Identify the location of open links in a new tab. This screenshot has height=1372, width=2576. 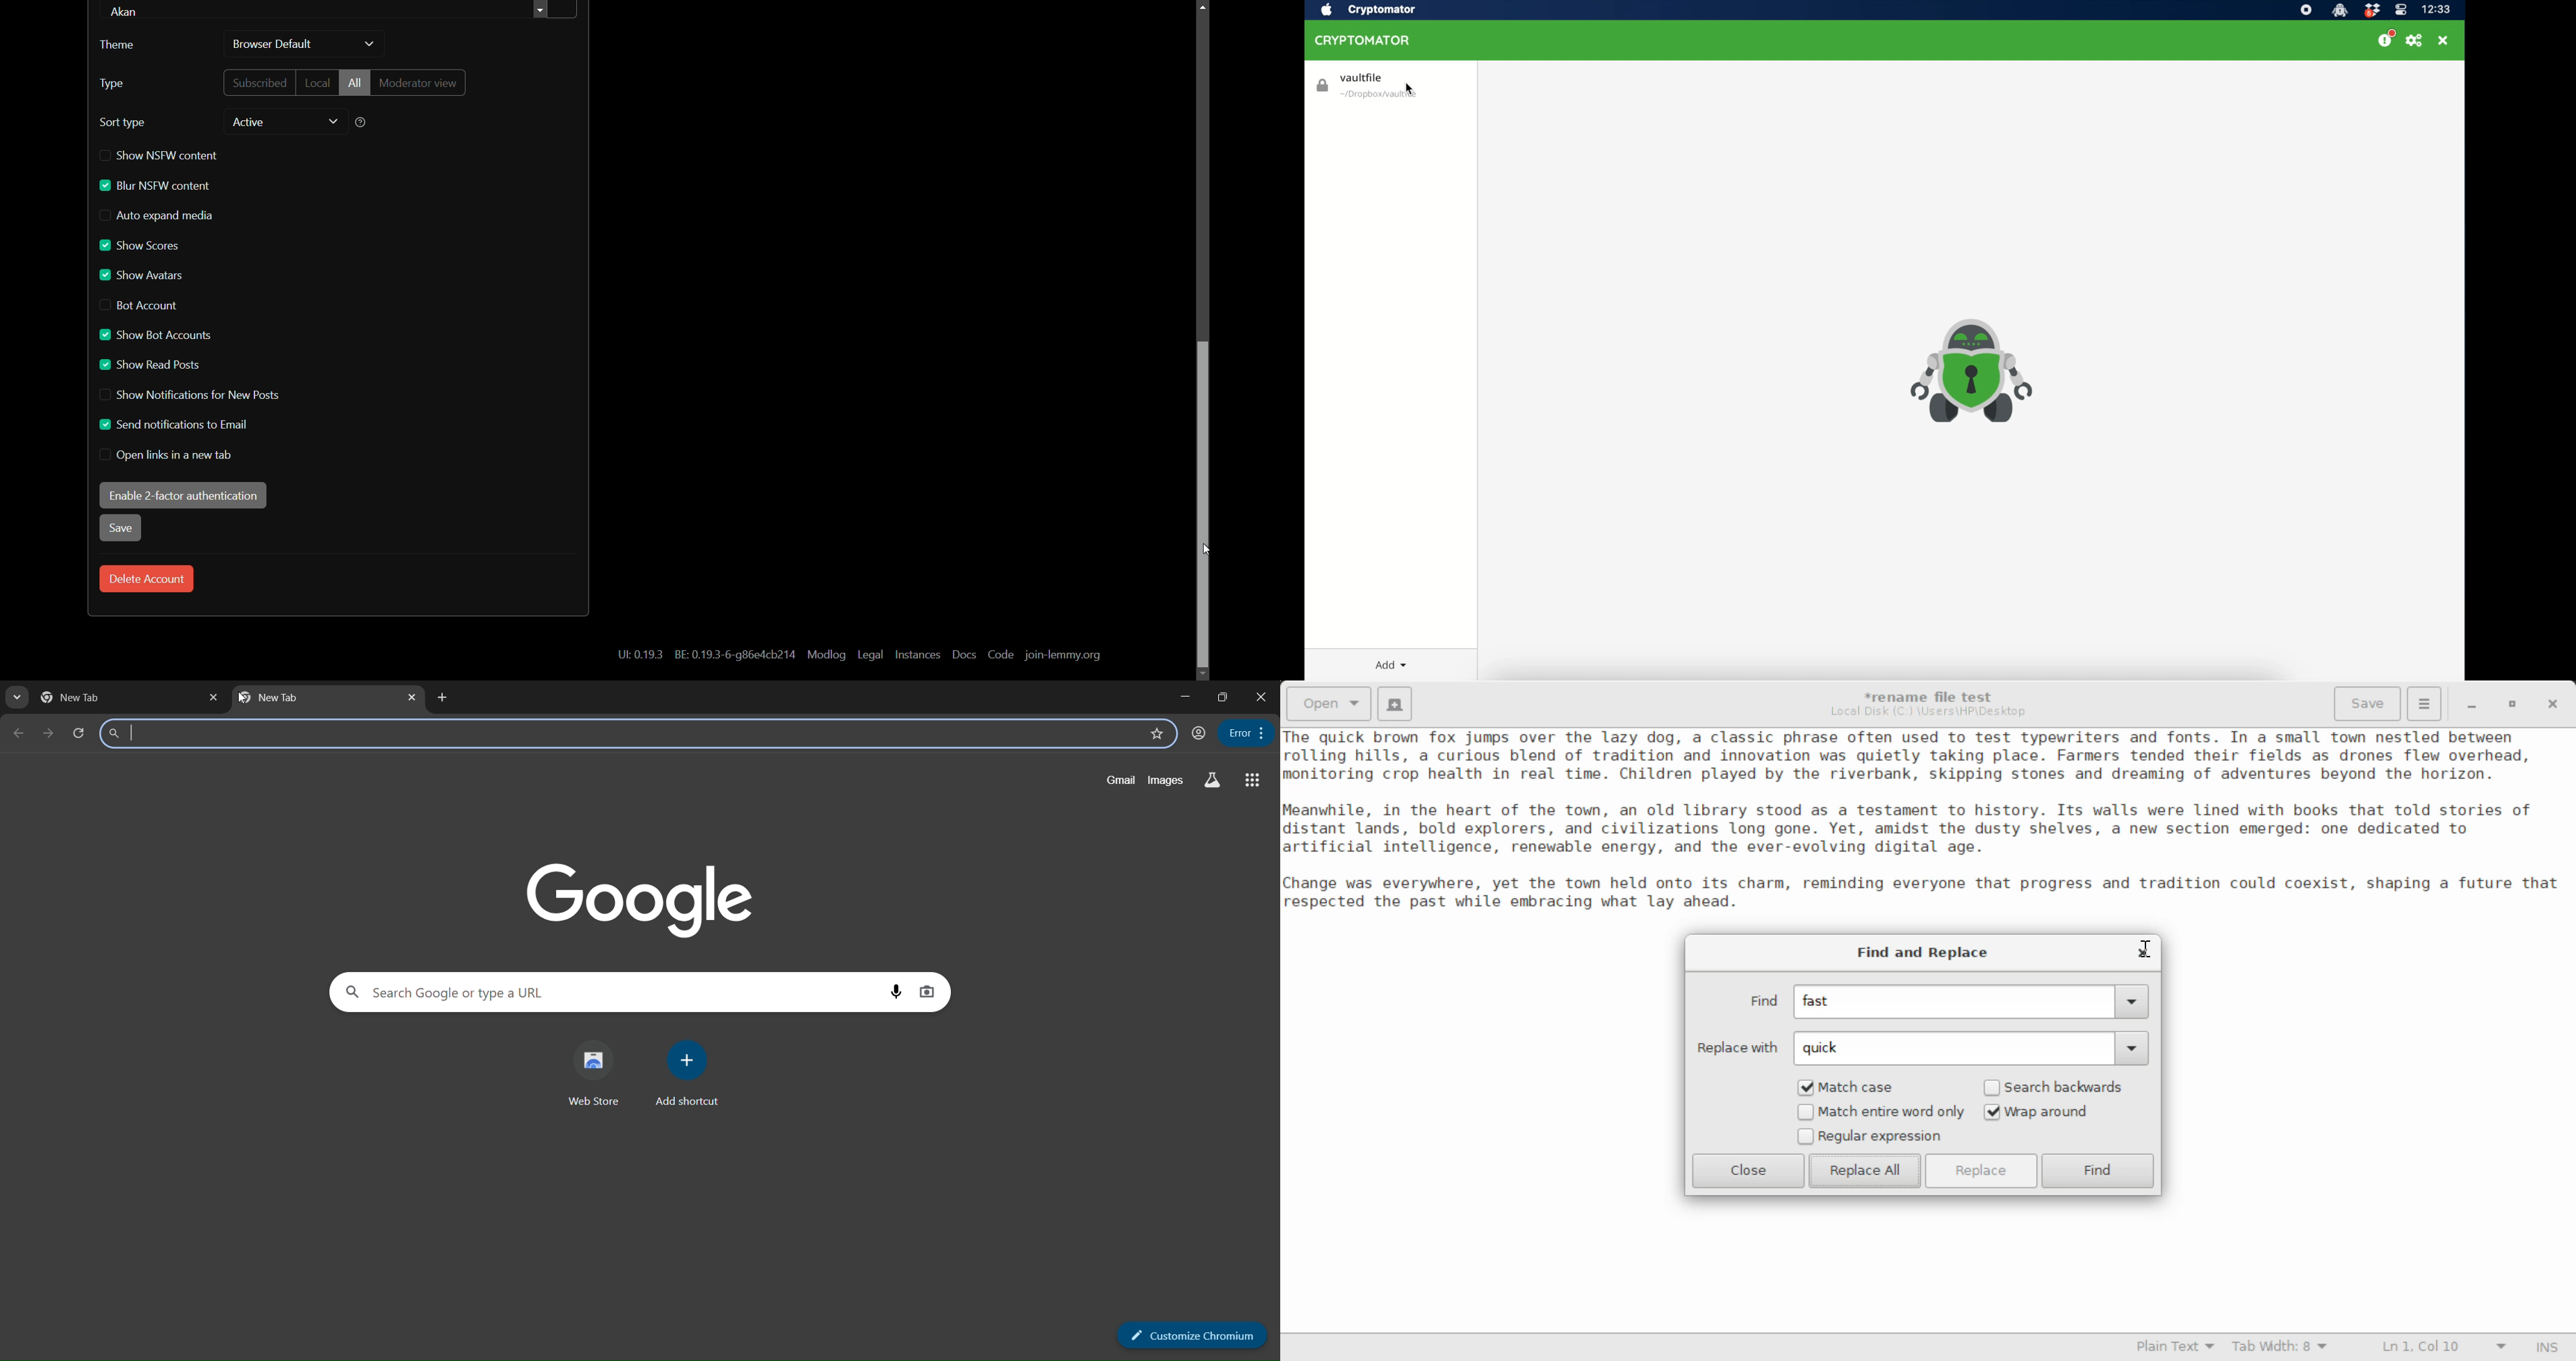
(168, 455).